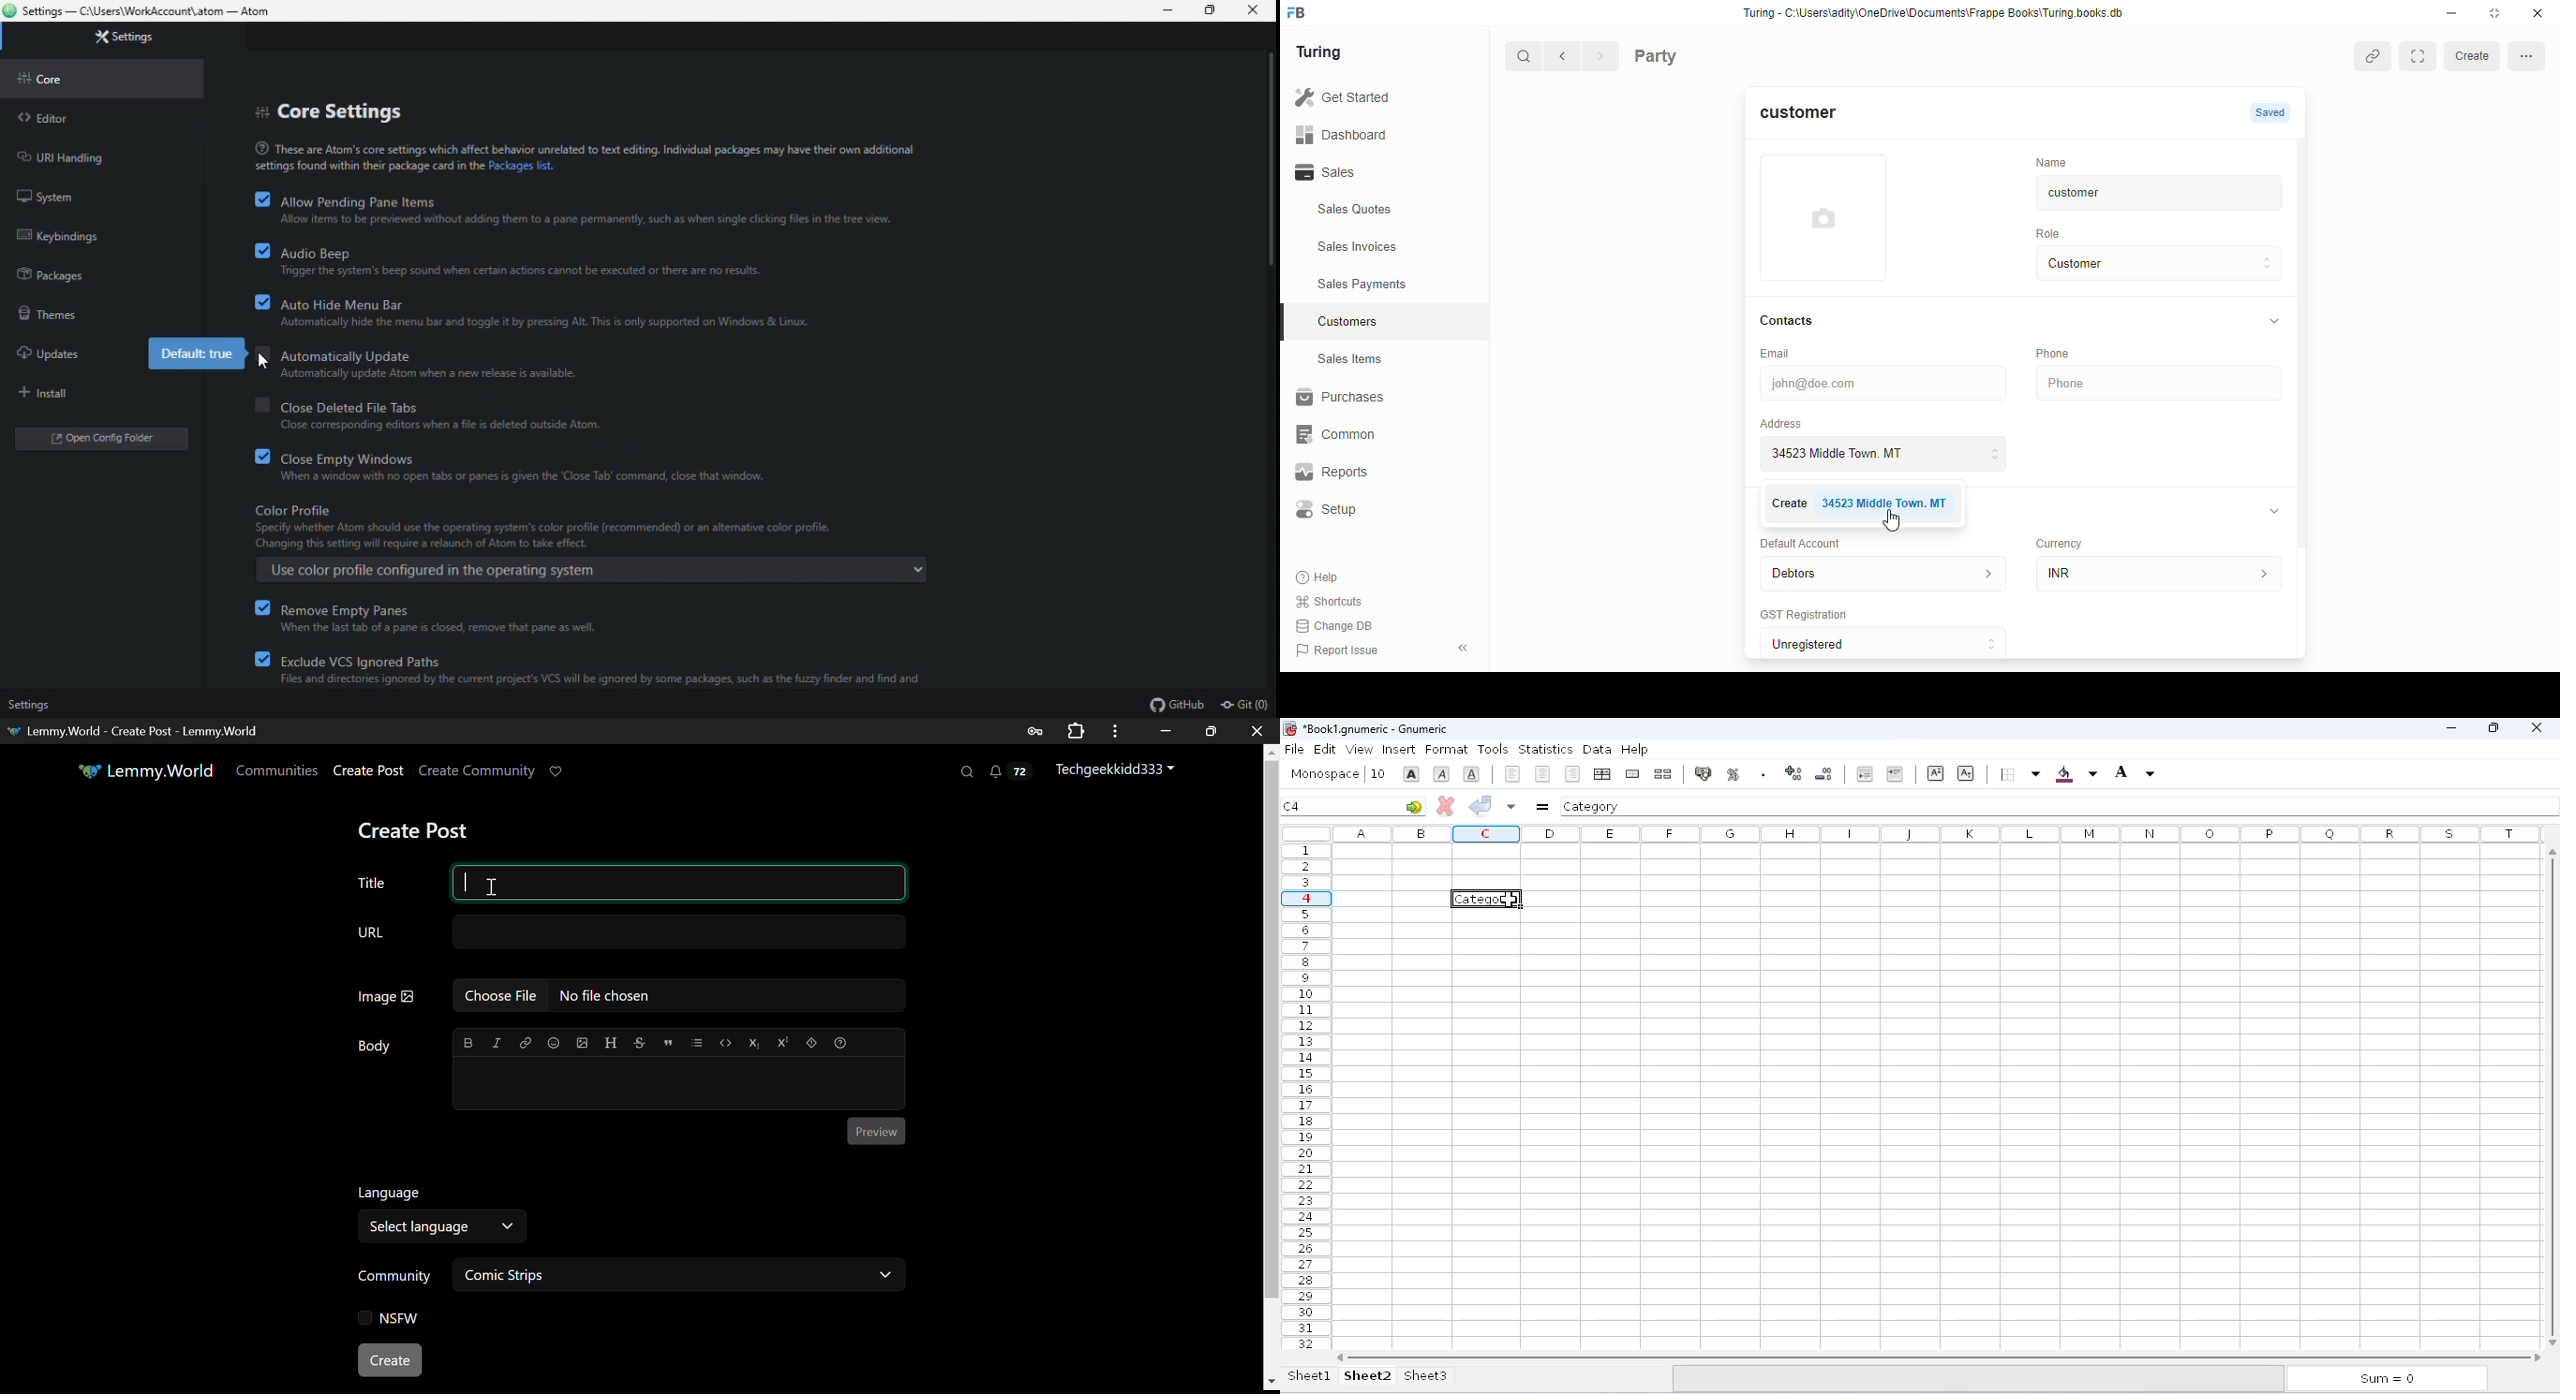 This screenshot has width=2576, height=1400. Describe the element at coordinates (1826, 216) in the screenshot. I see `add profile photo` at that location.